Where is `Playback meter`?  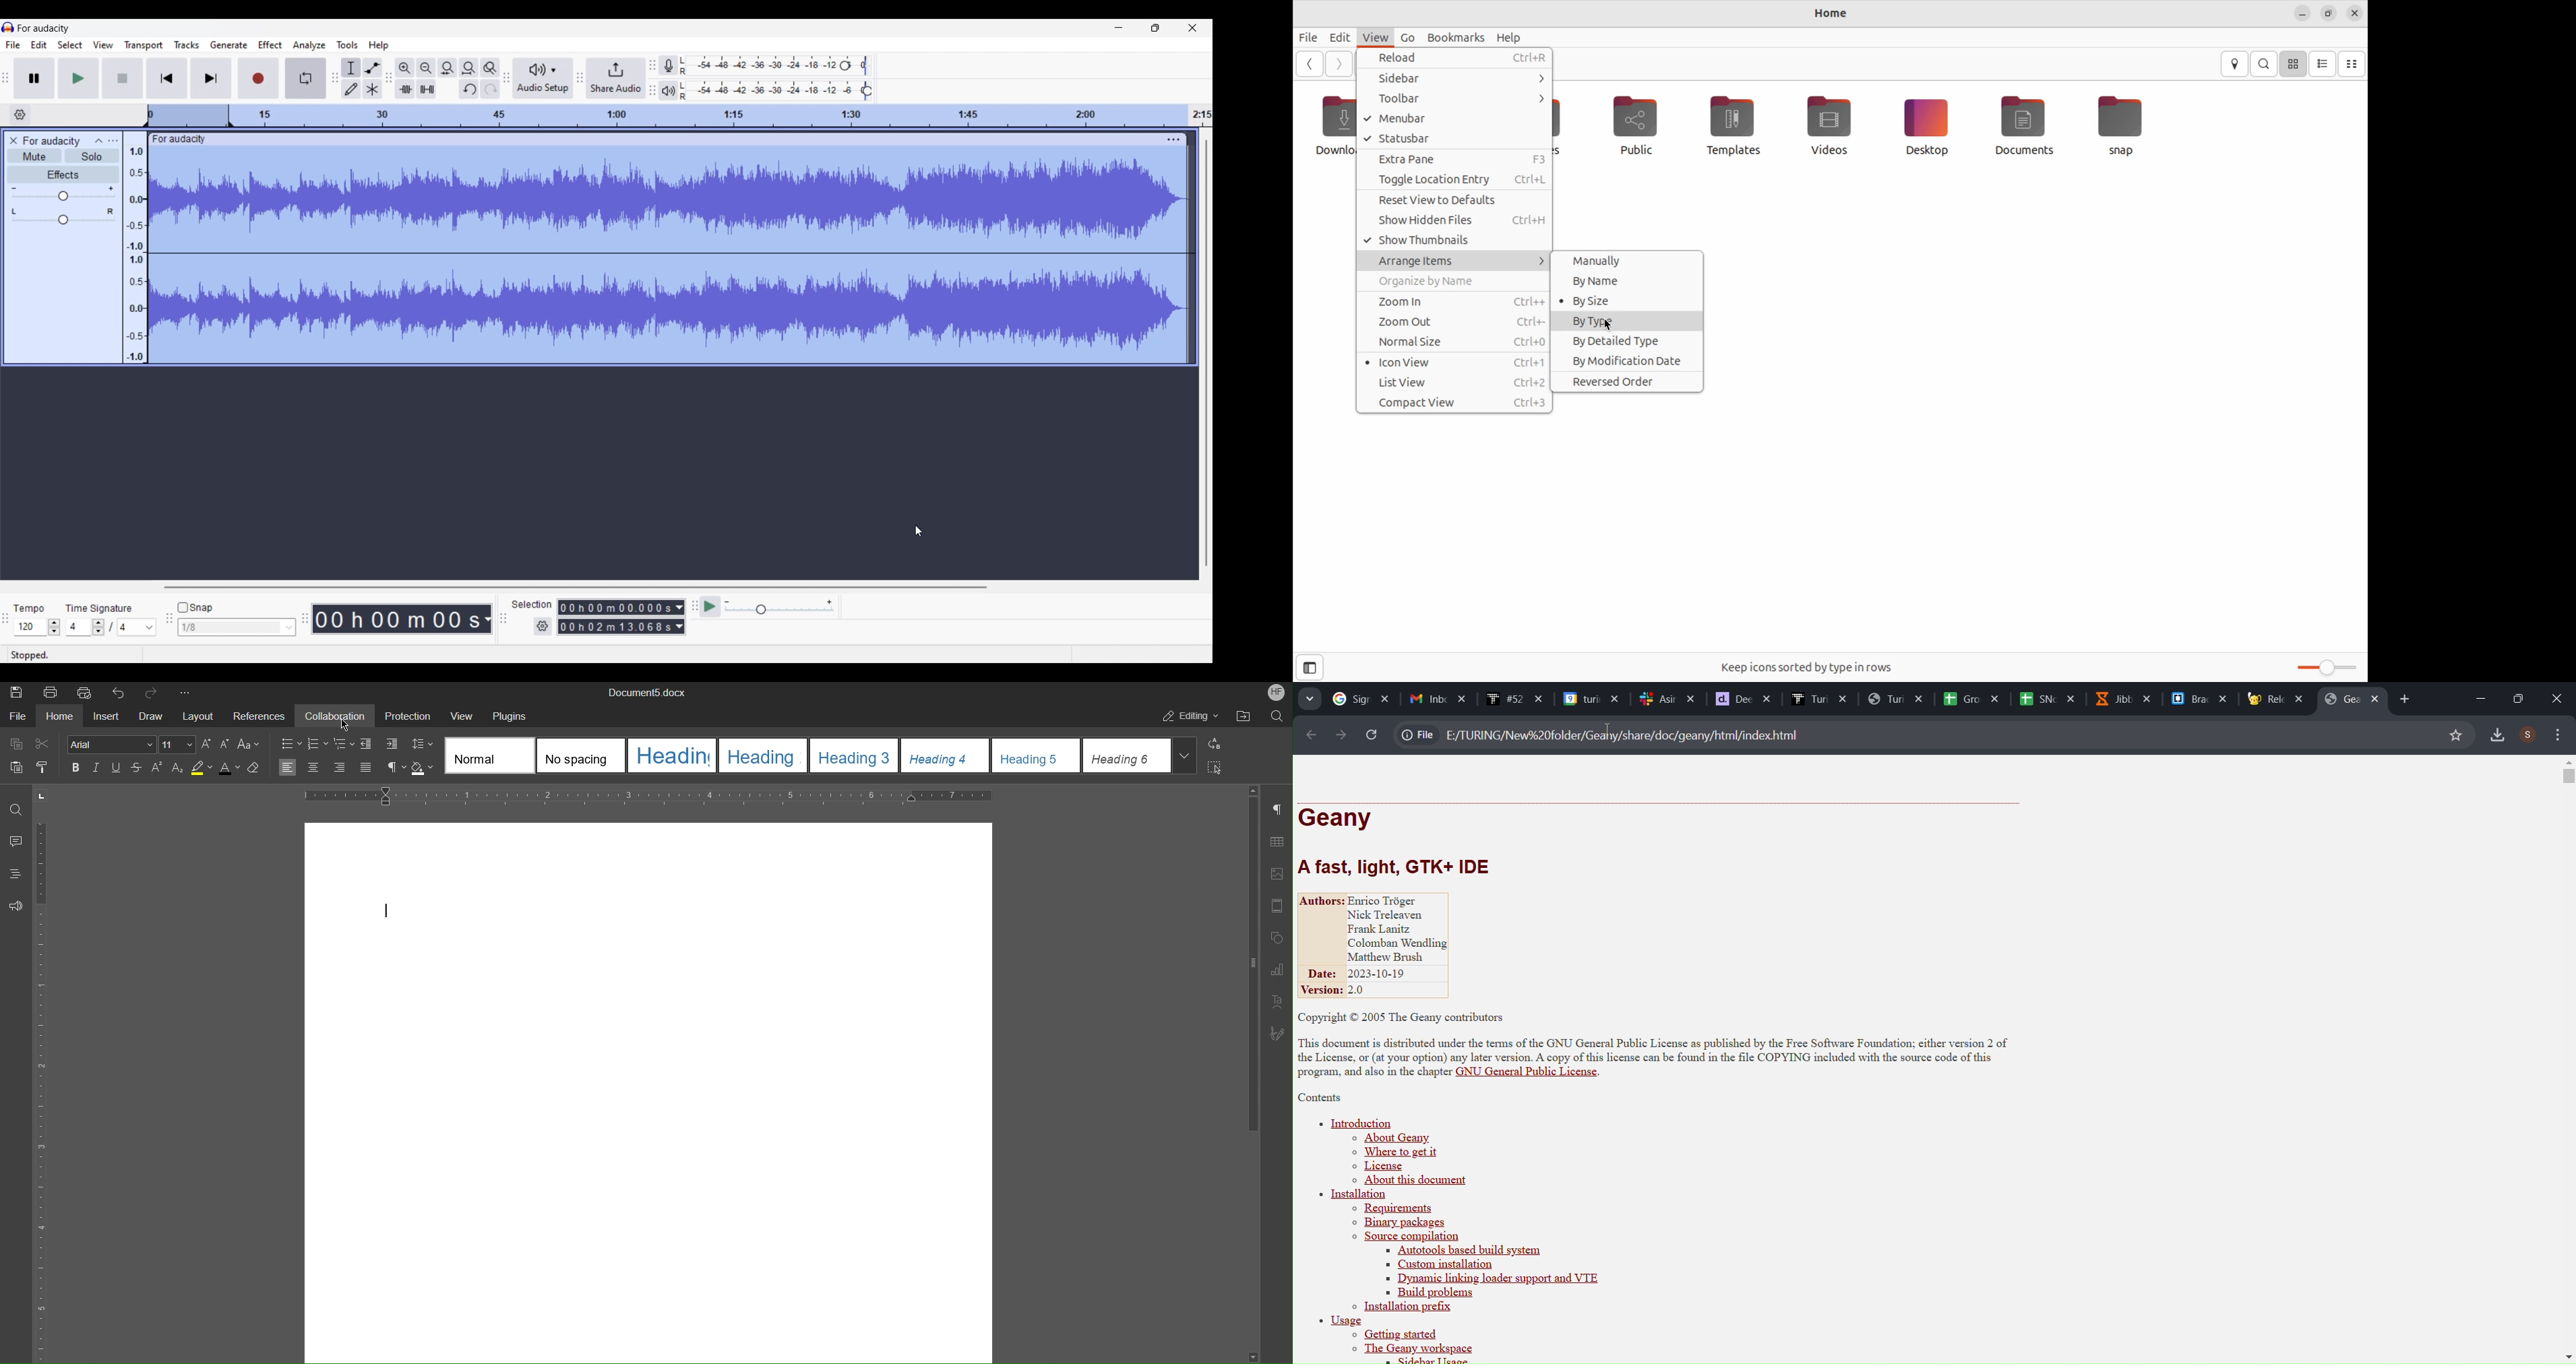
Playback meter is located at coordinates (669, 91).